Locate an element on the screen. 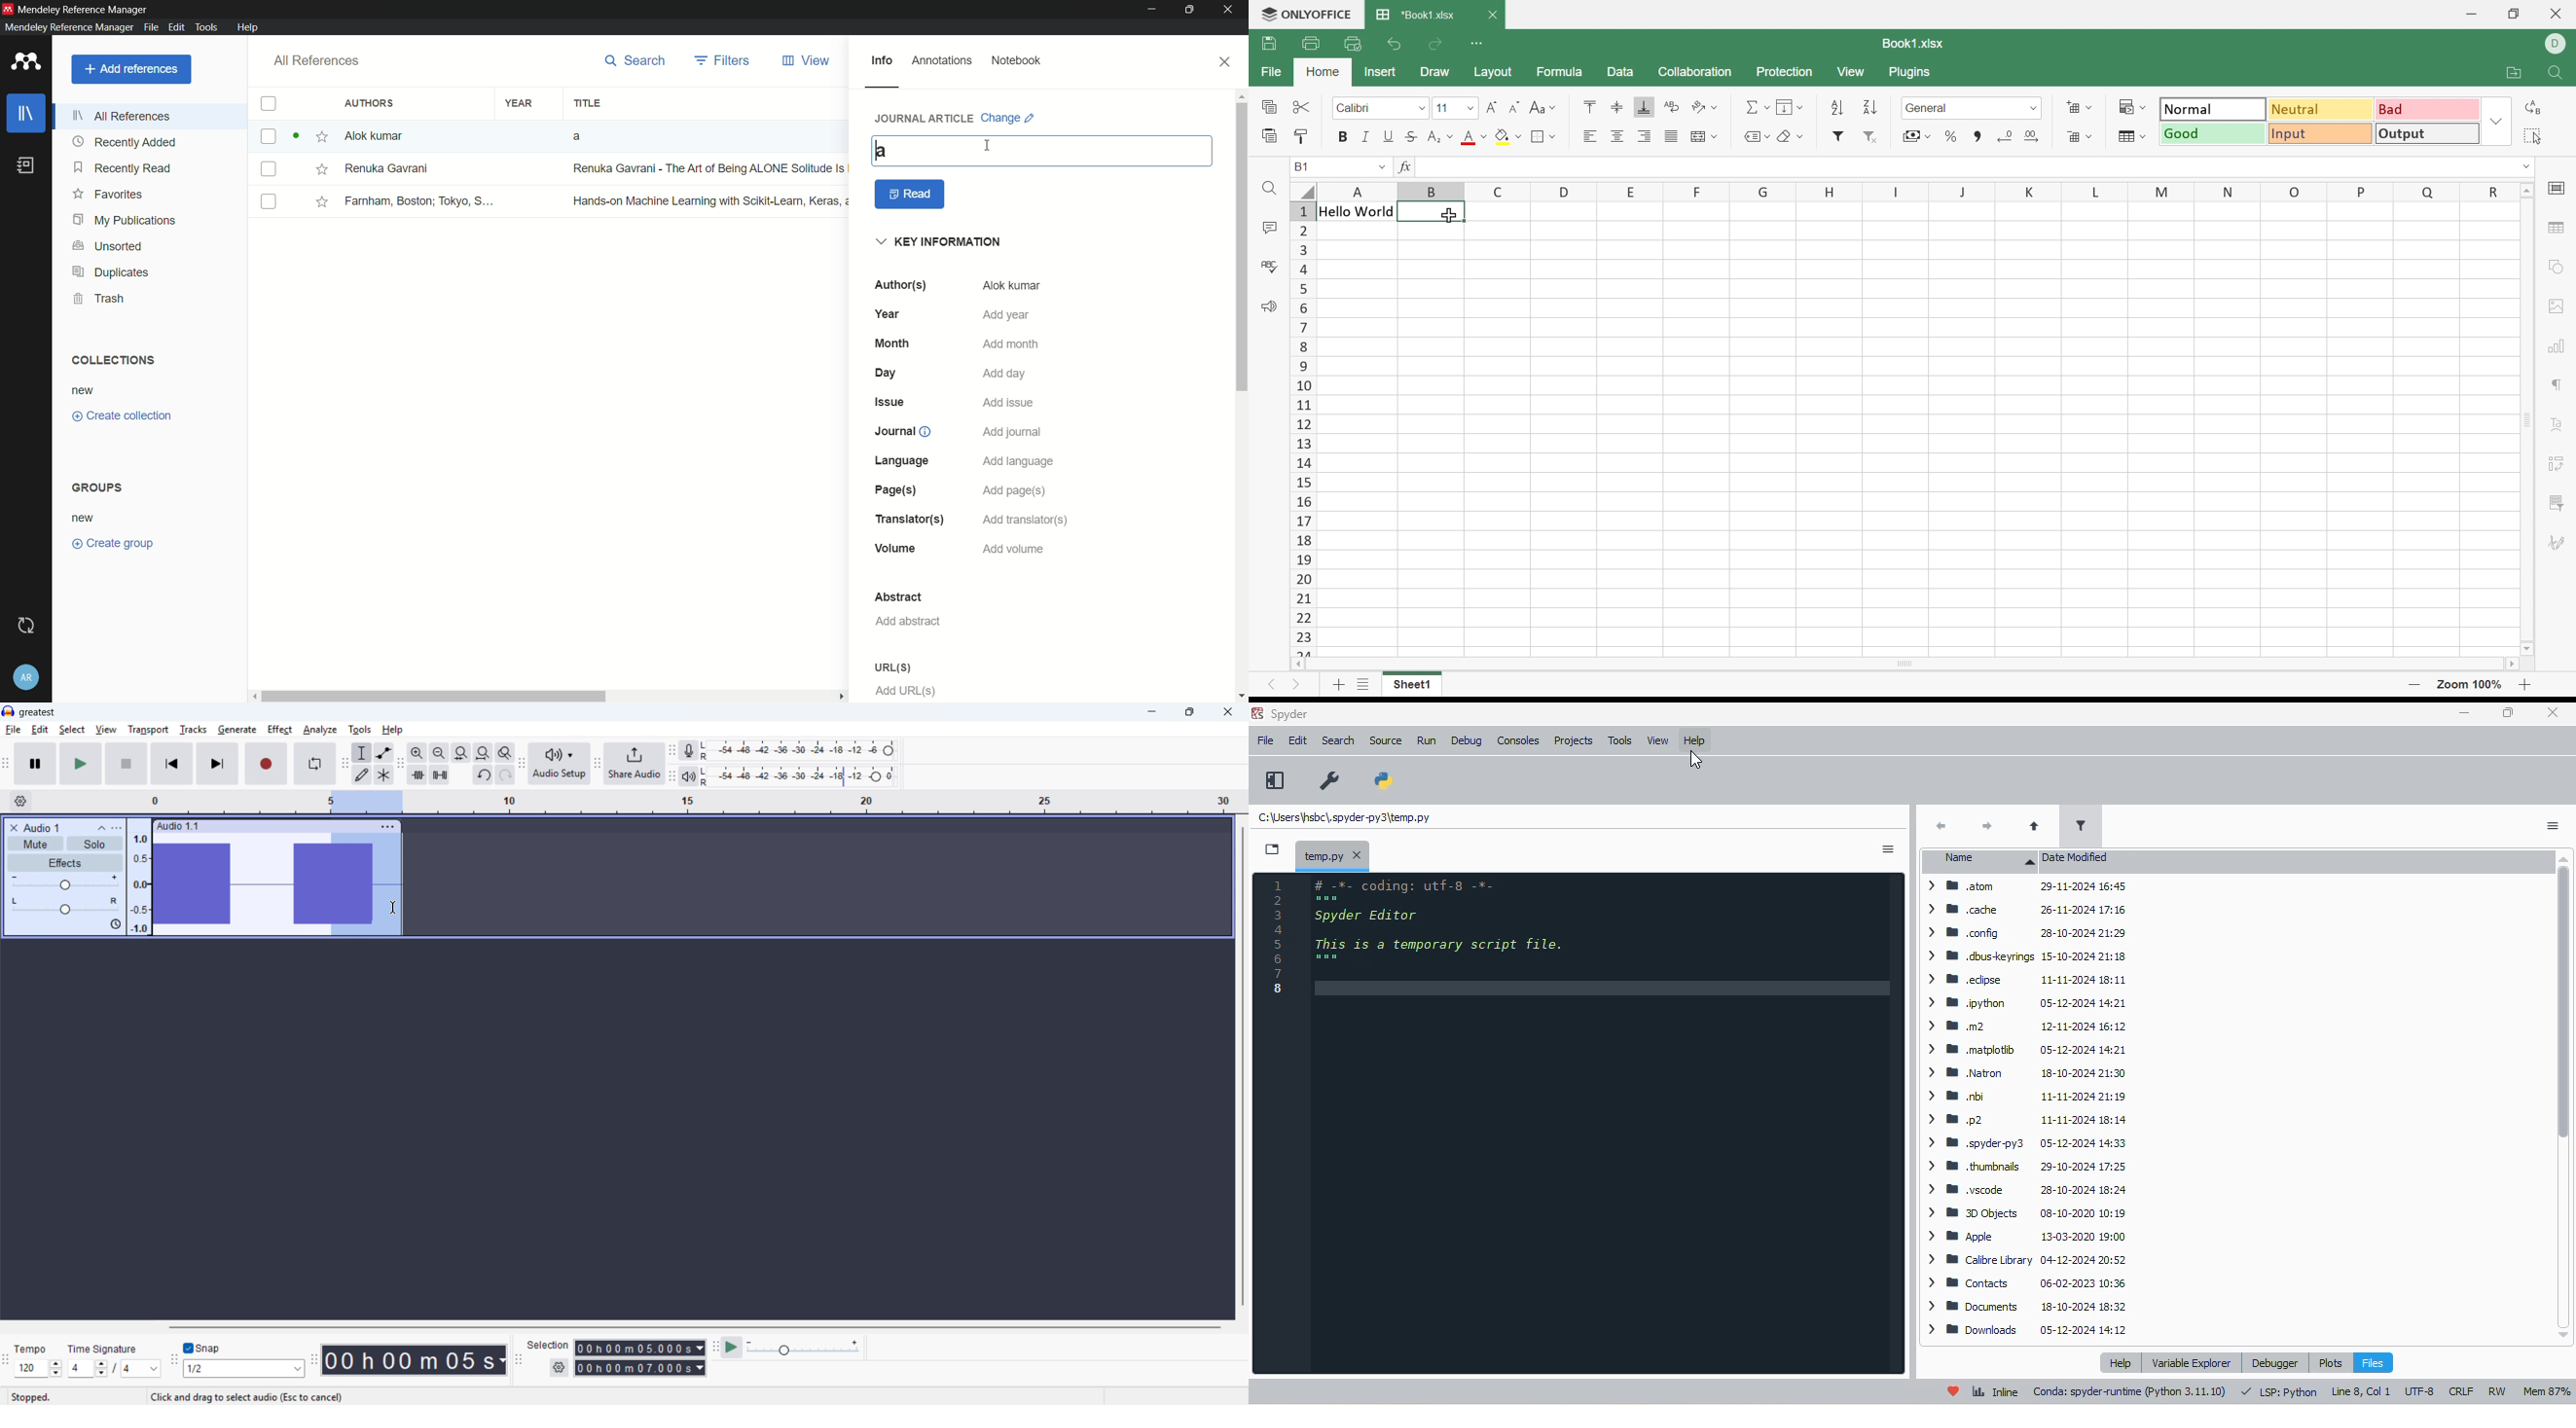  Minimize is located at coordinates (2471, 13).